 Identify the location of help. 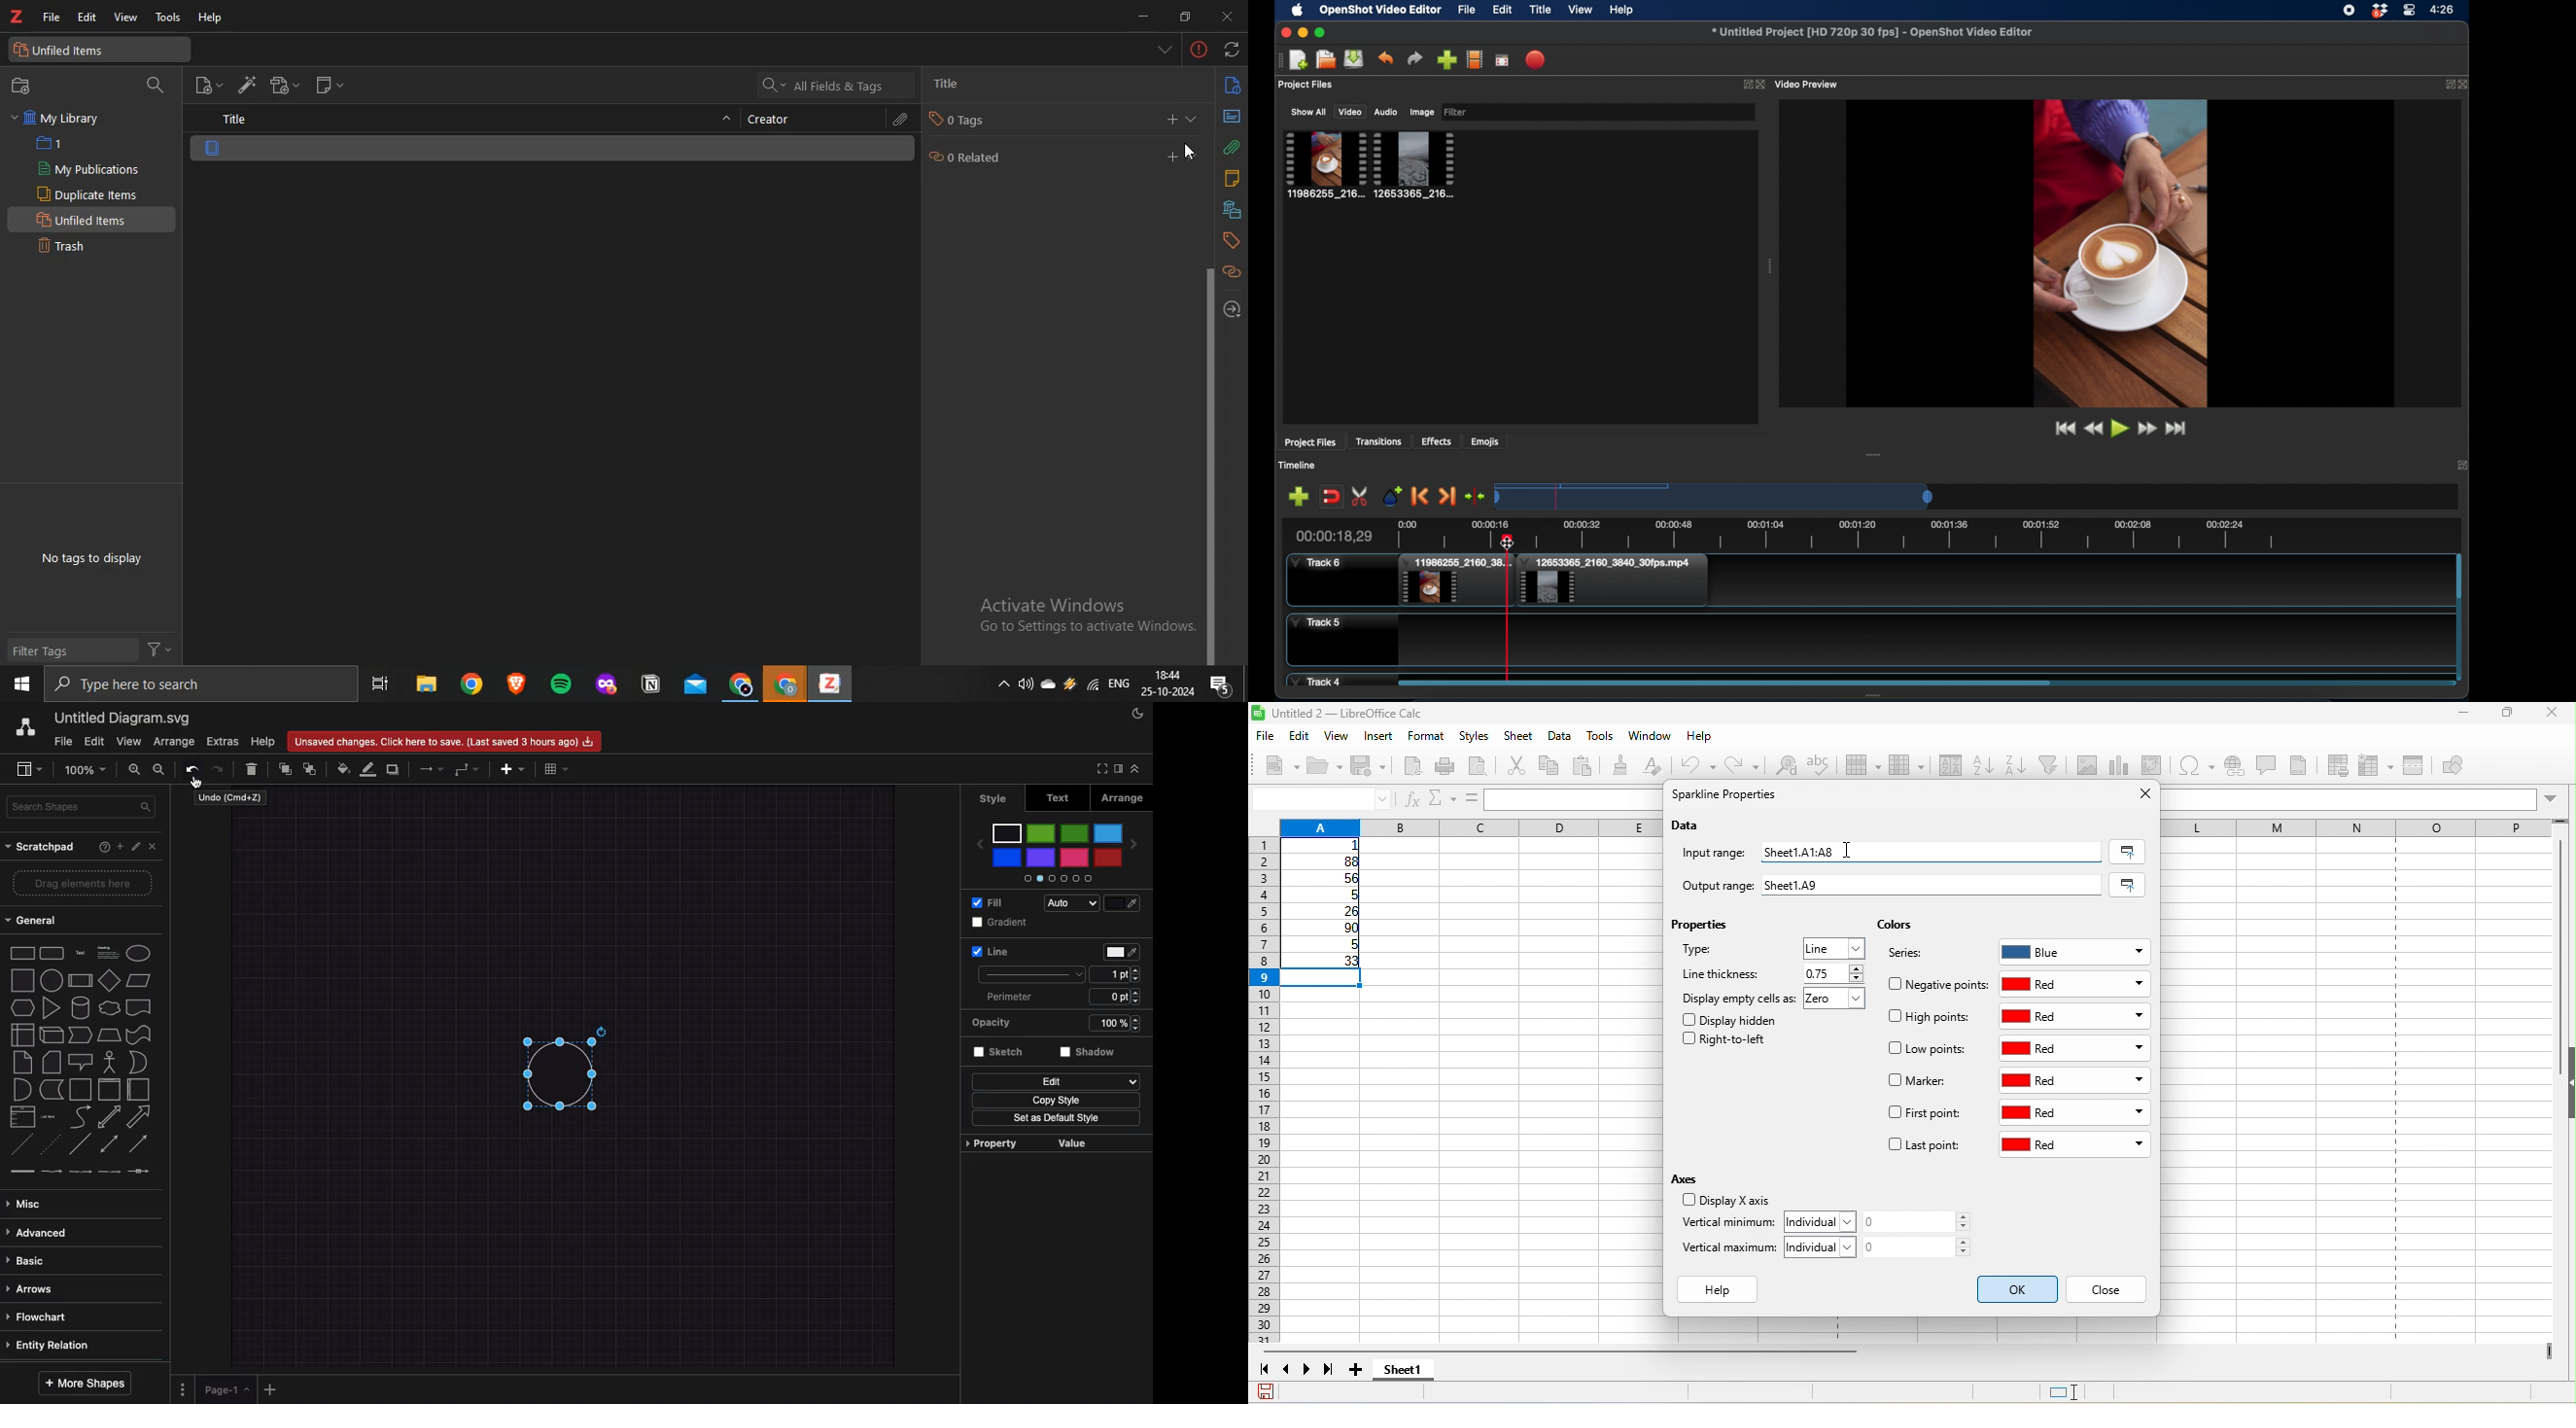
(1700, 740).